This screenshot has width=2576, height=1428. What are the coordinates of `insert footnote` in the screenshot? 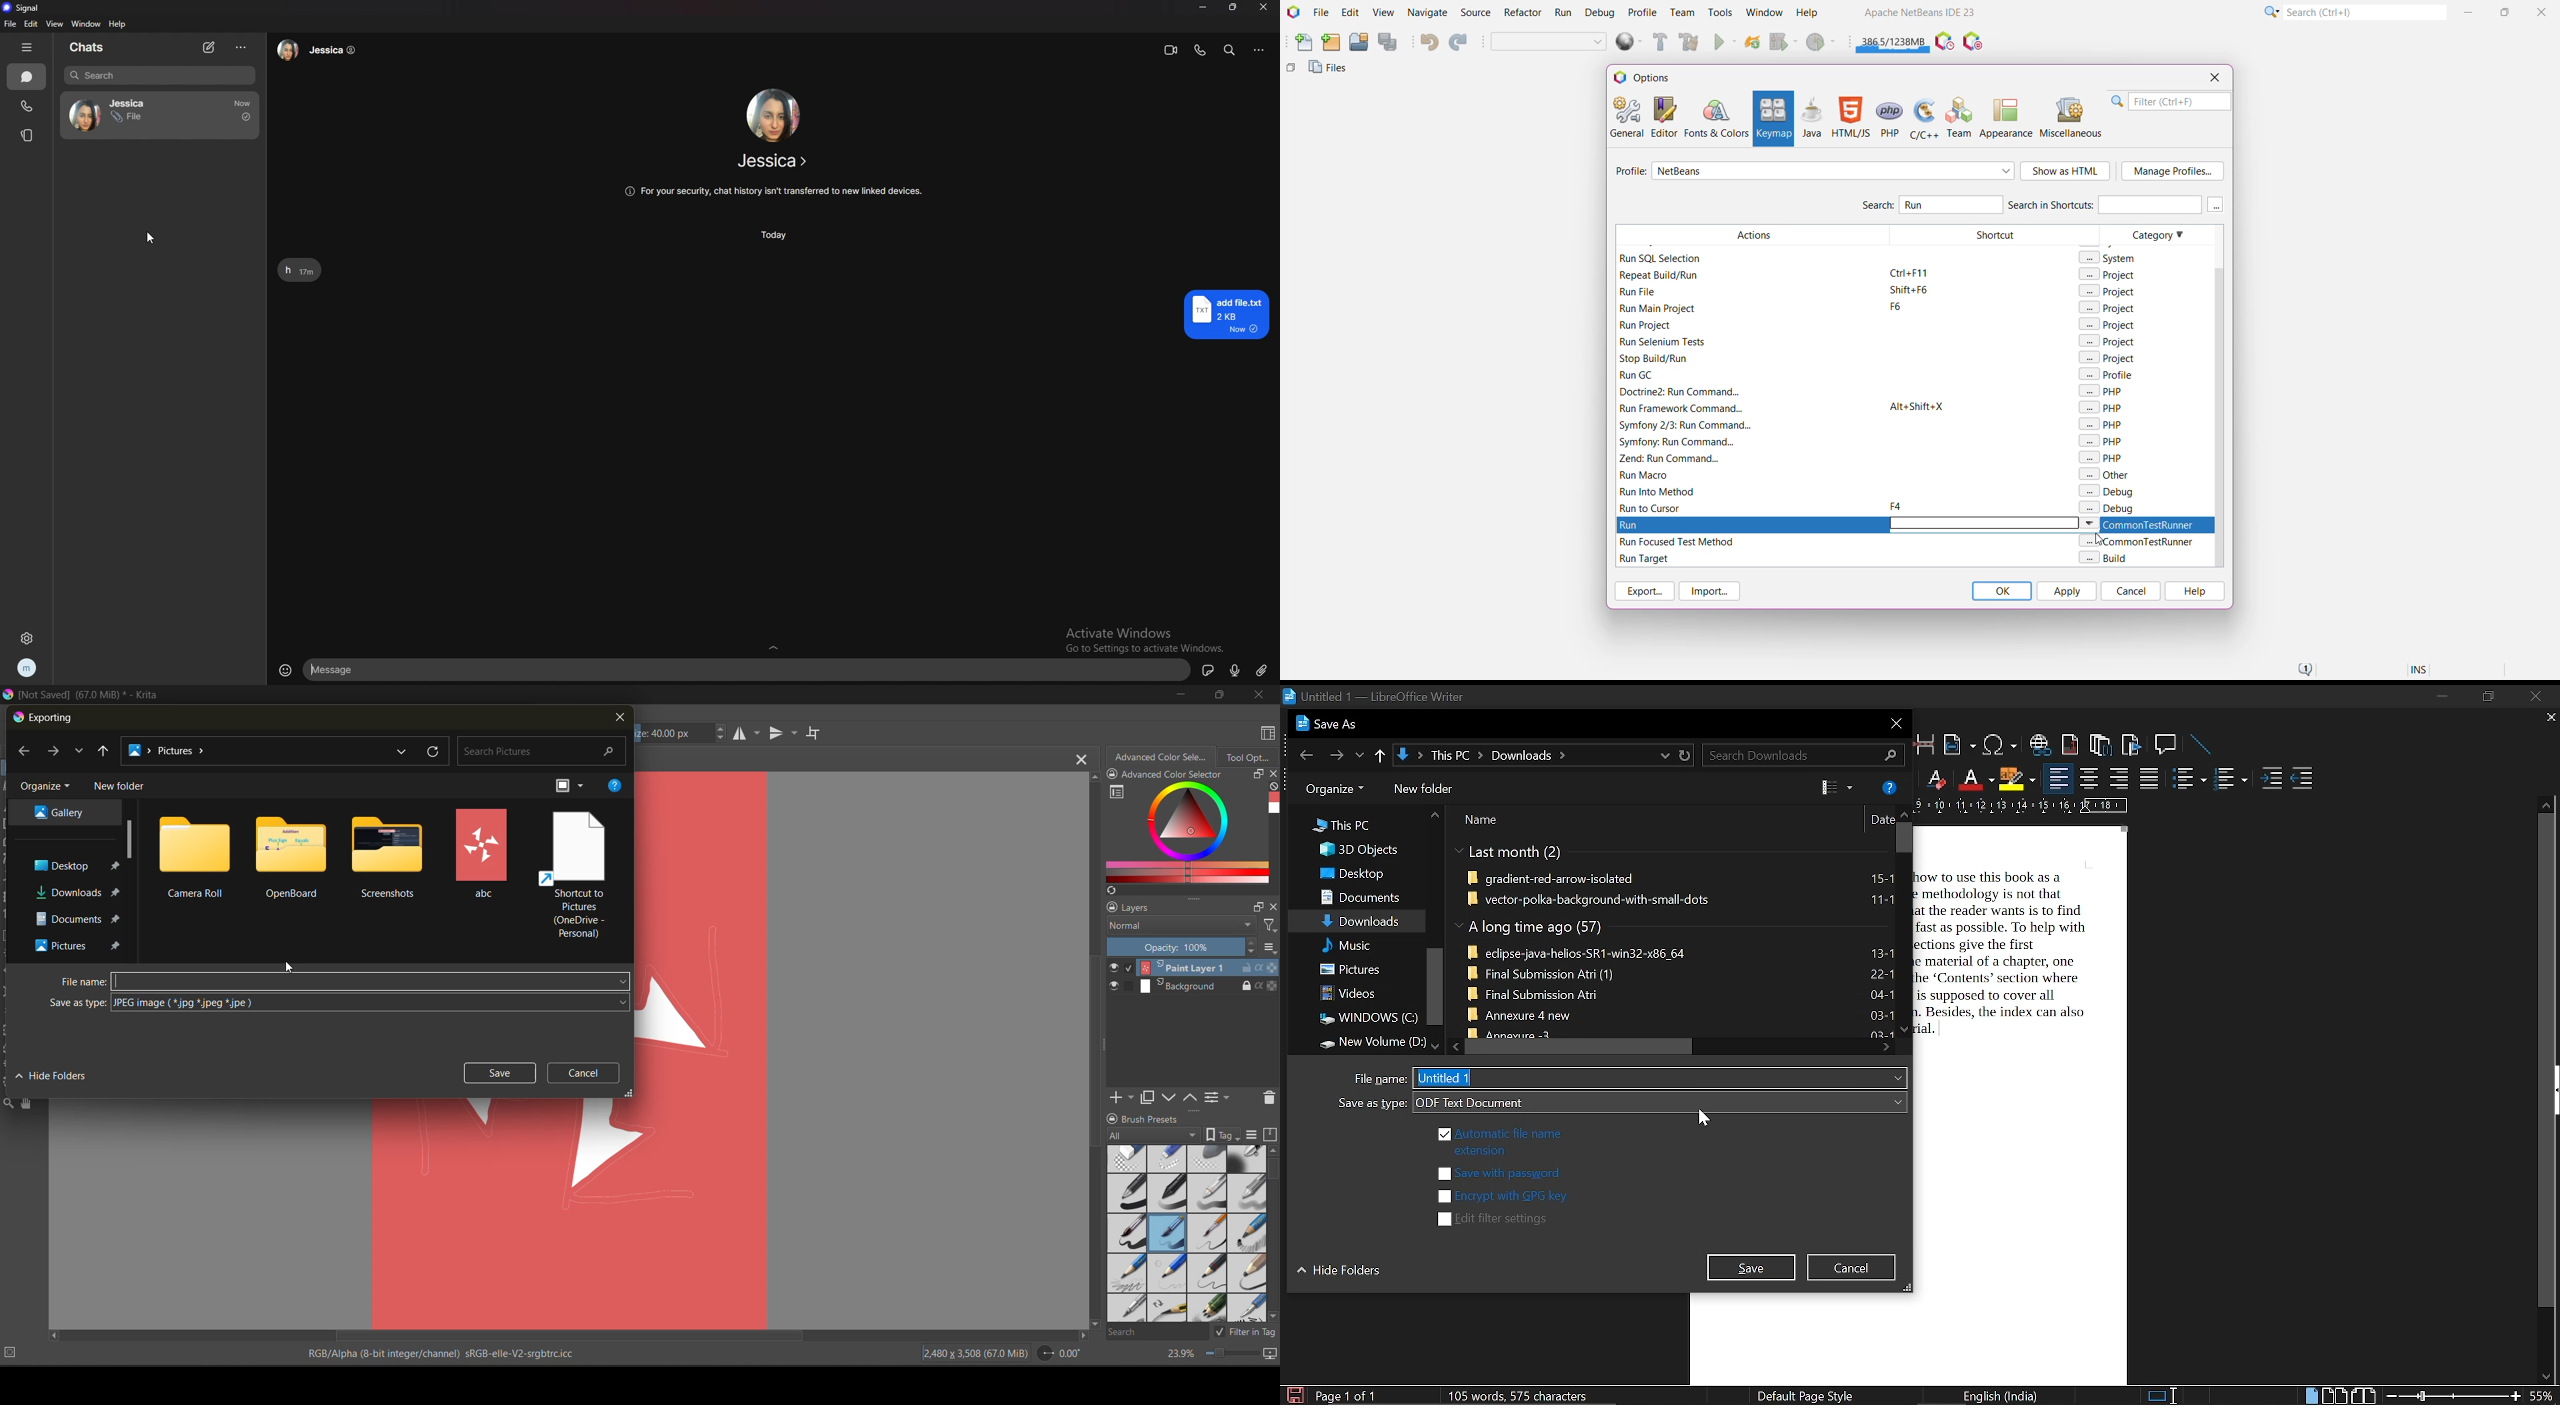 It's located at (2071, 744).